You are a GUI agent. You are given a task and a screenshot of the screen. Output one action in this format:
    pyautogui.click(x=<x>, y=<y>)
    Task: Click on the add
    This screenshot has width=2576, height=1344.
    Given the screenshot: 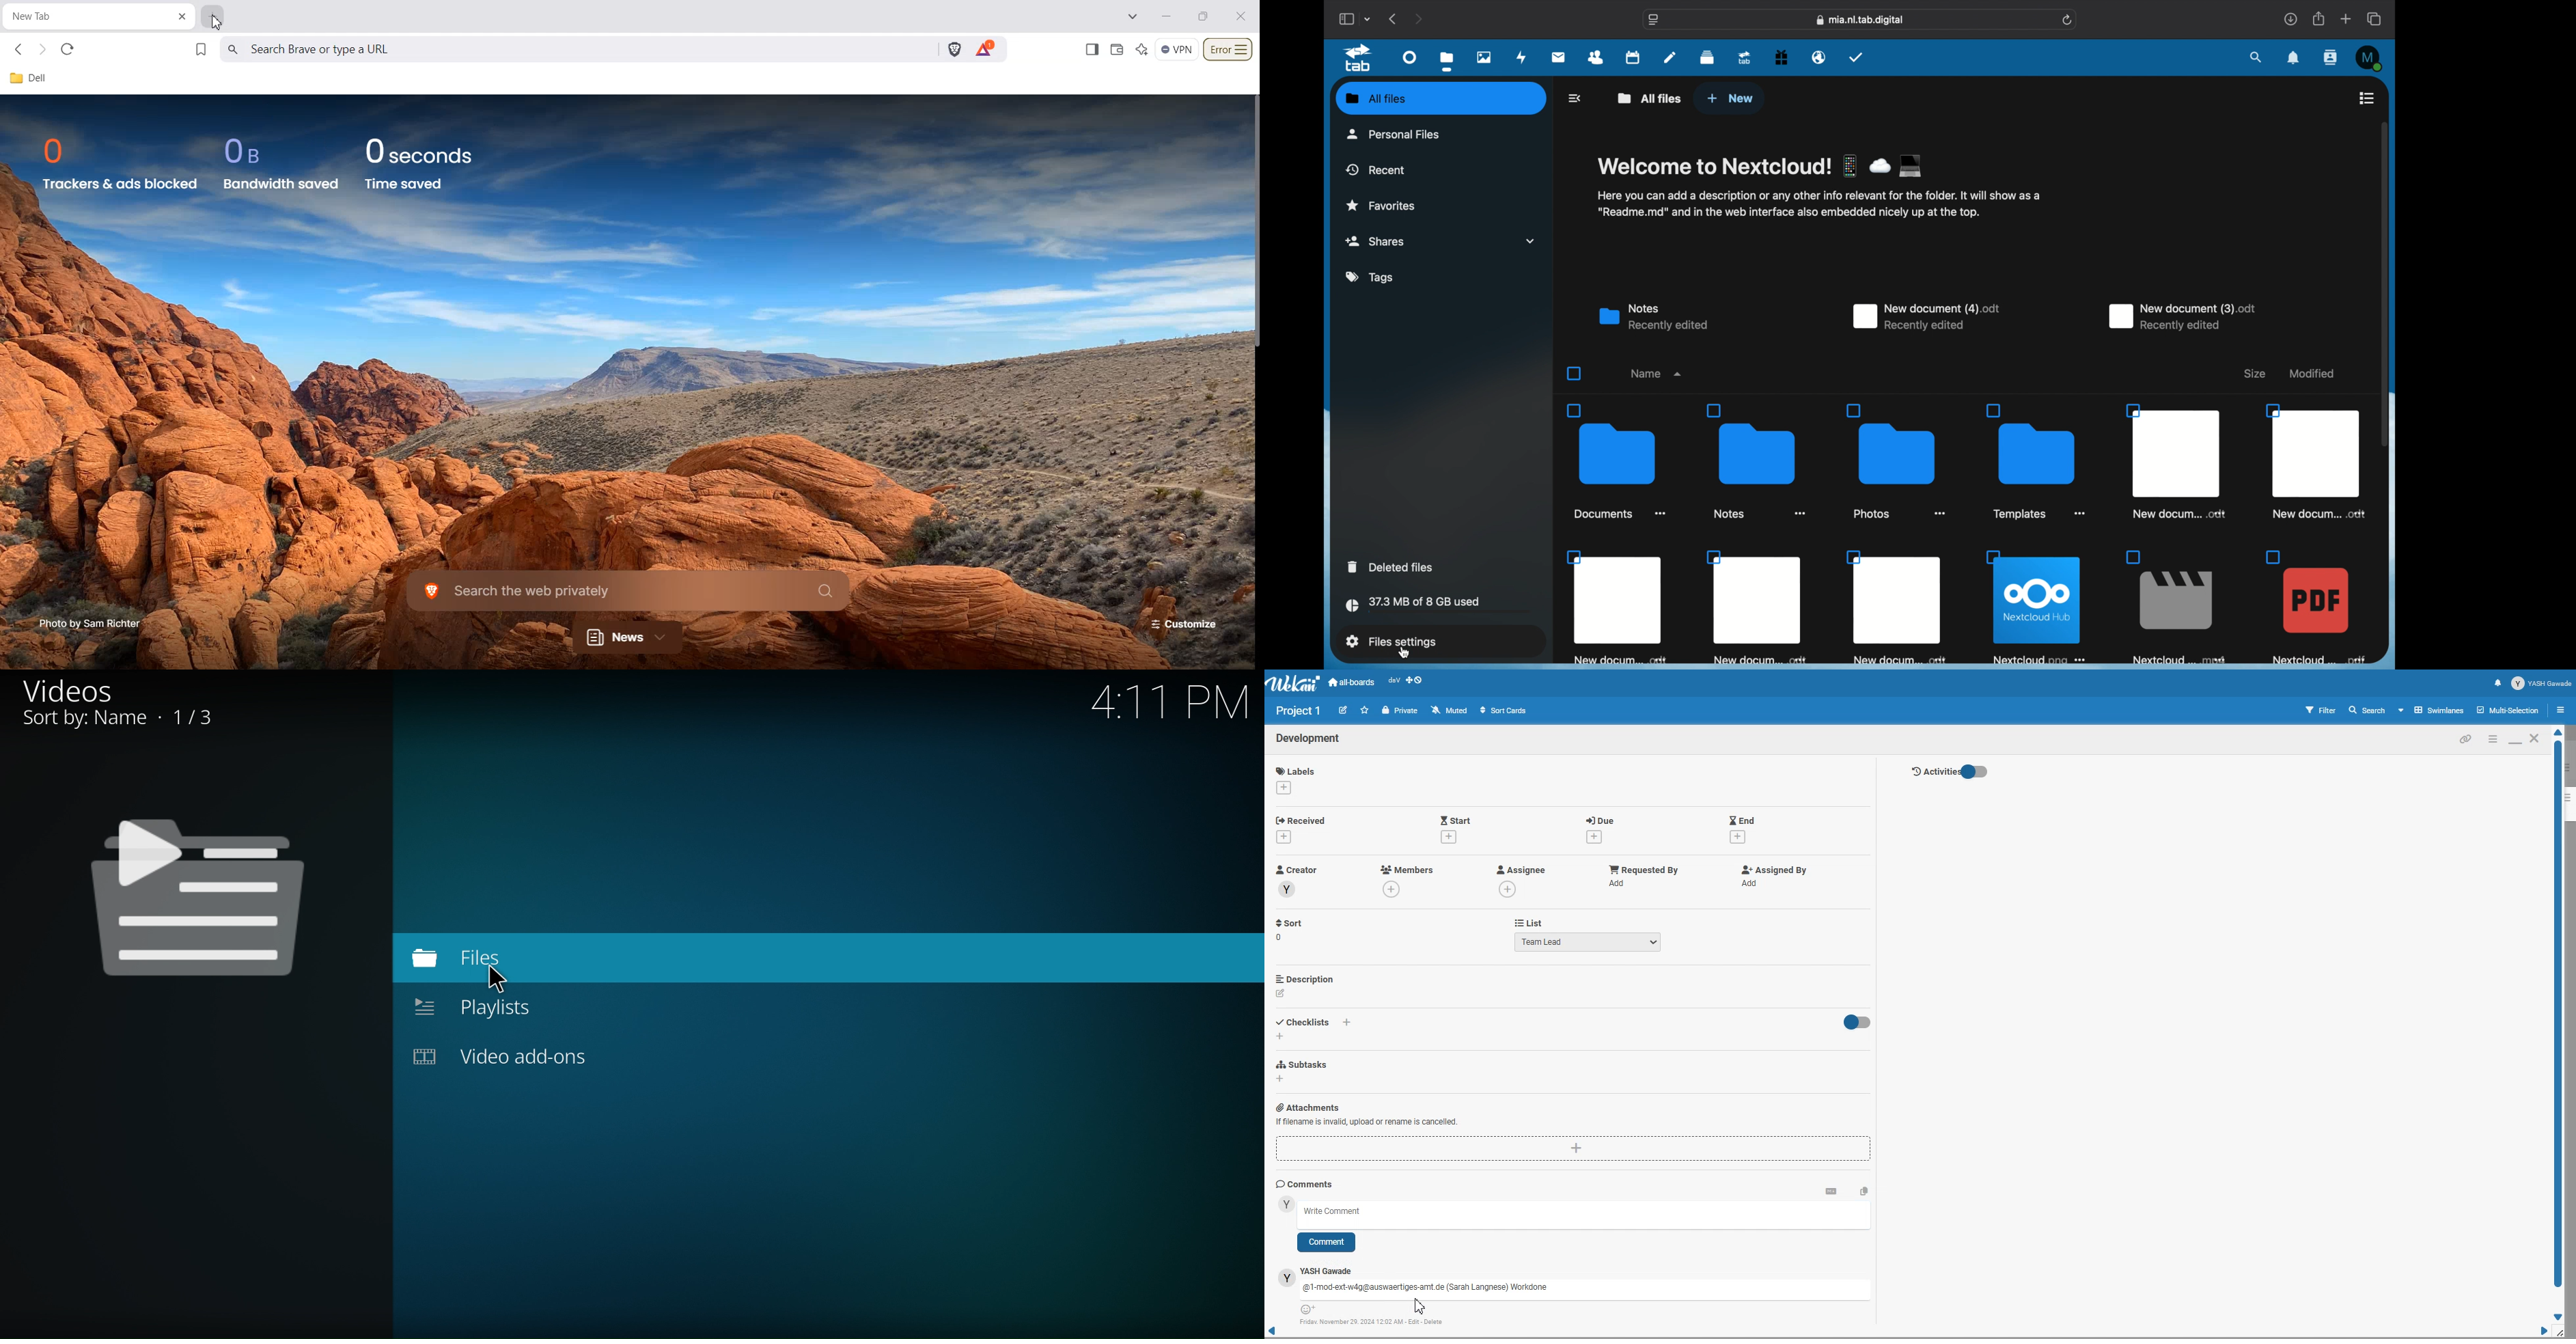 What is the action you would take?
    pyautogui.click(x=1348, y=1023)
    